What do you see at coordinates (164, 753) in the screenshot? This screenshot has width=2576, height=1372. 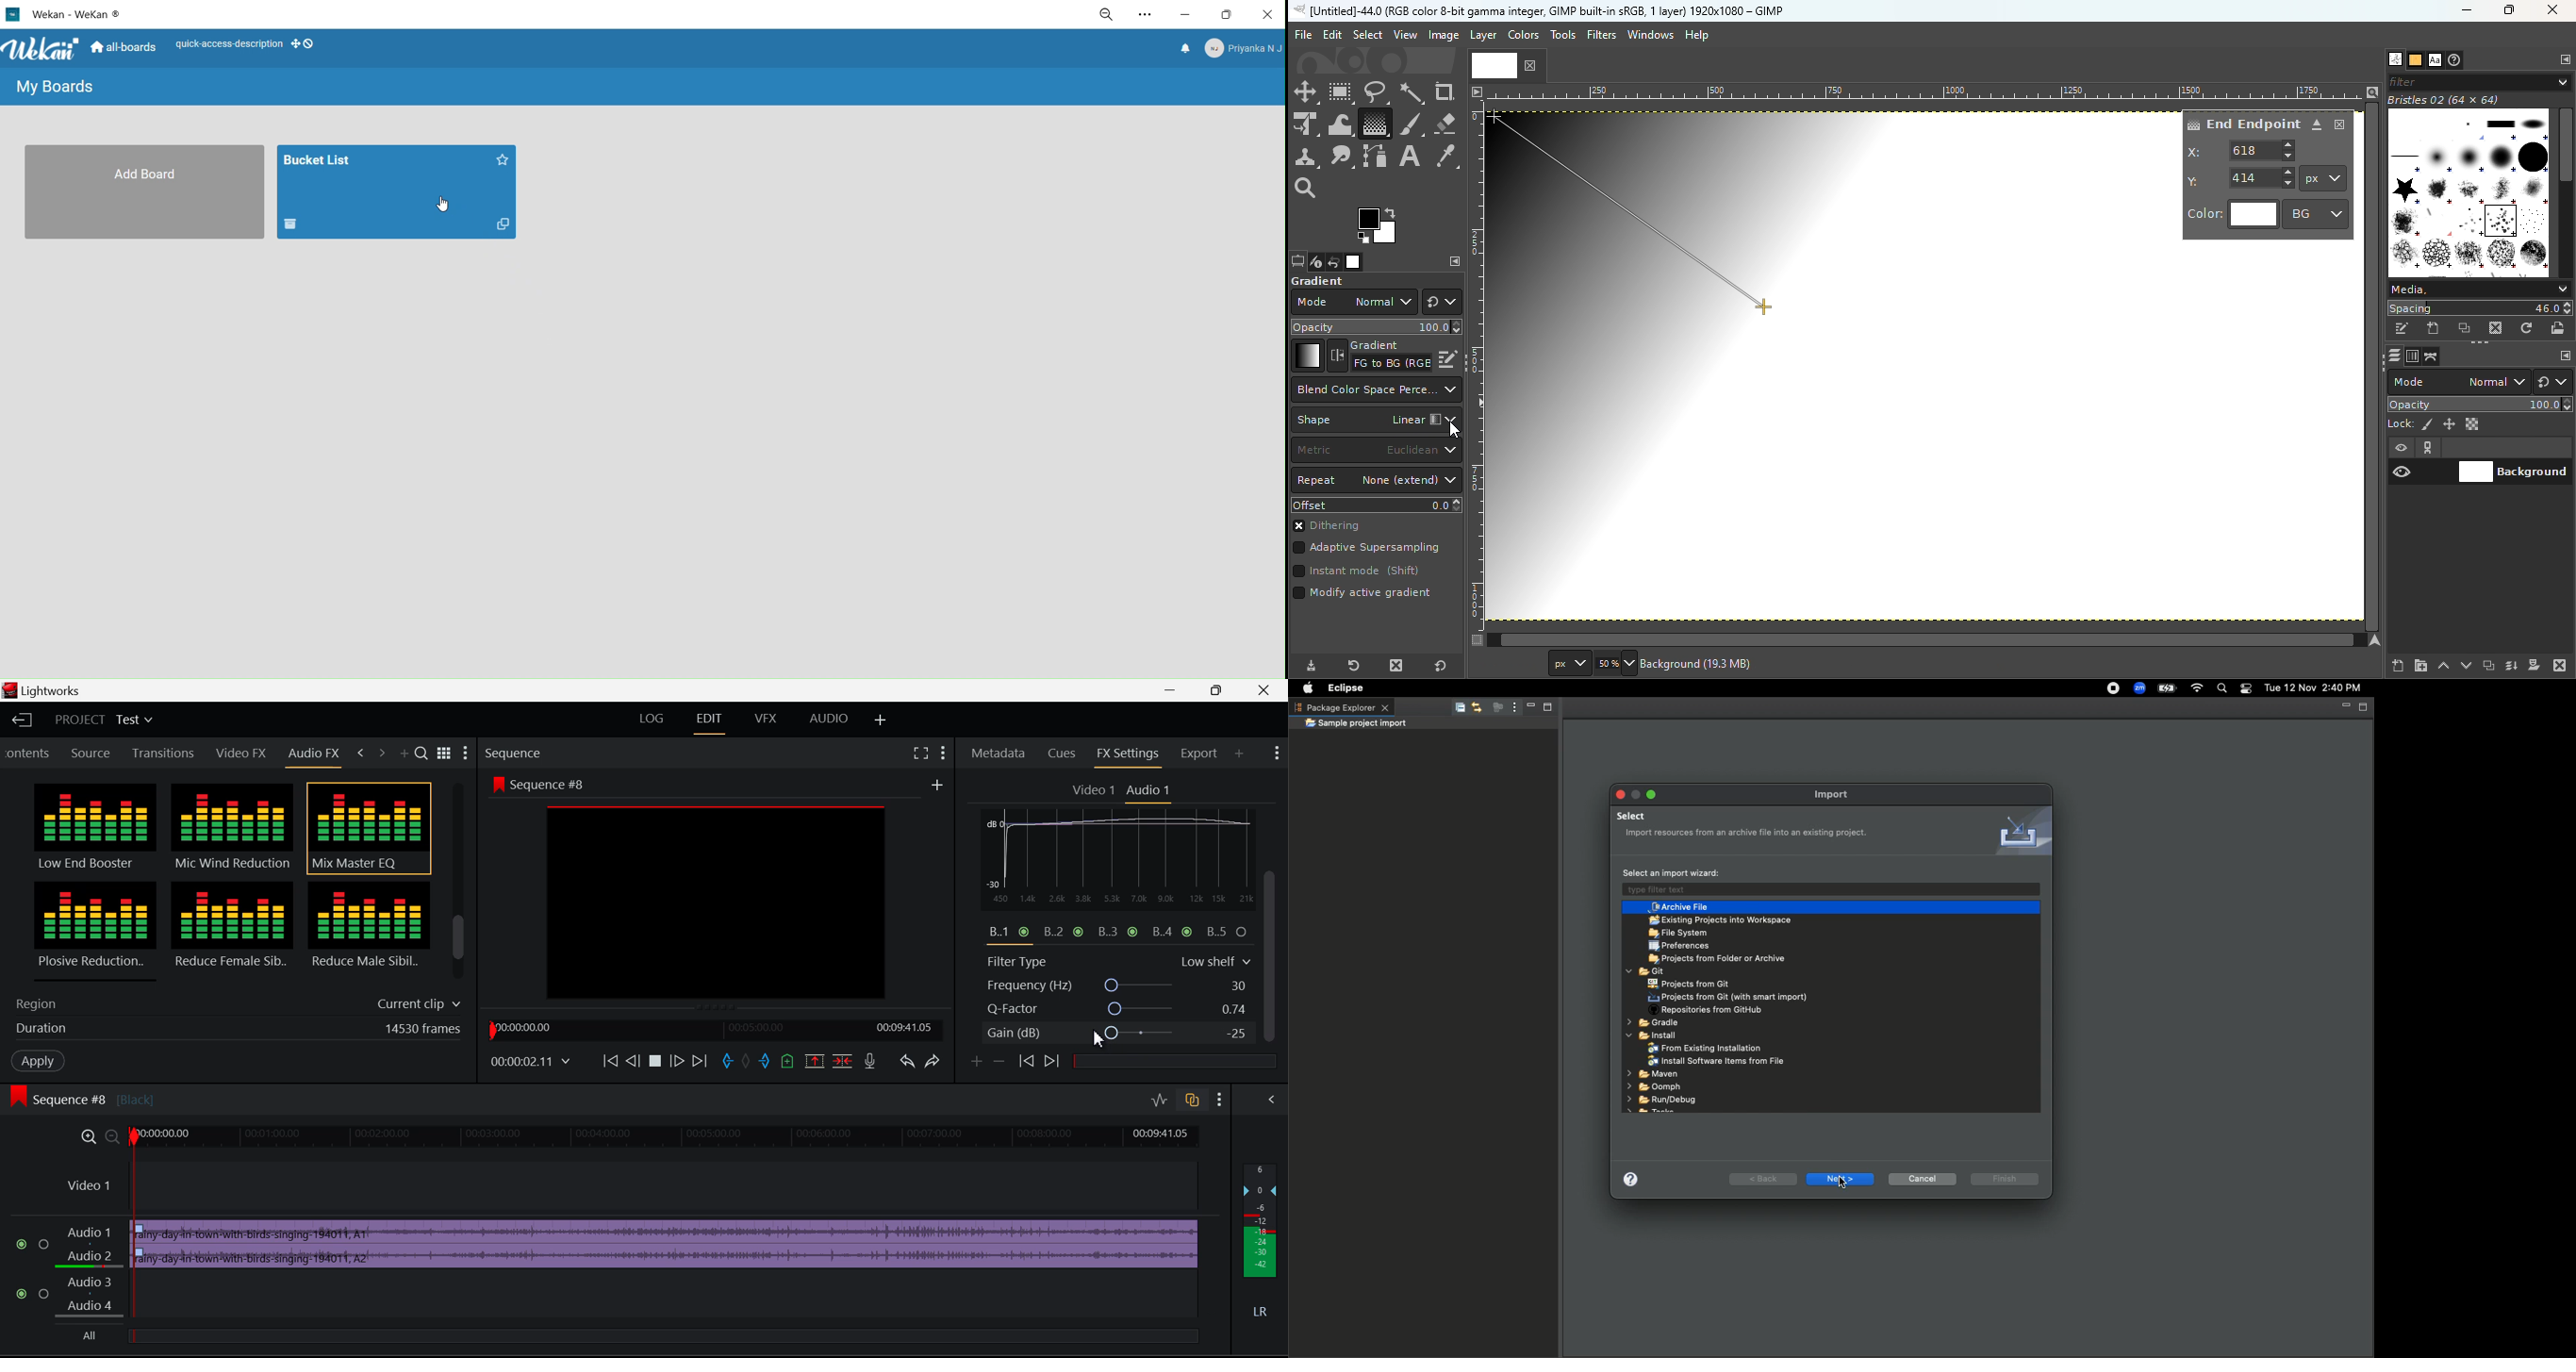 I see `Transitions` at bounding box center [164, 753].